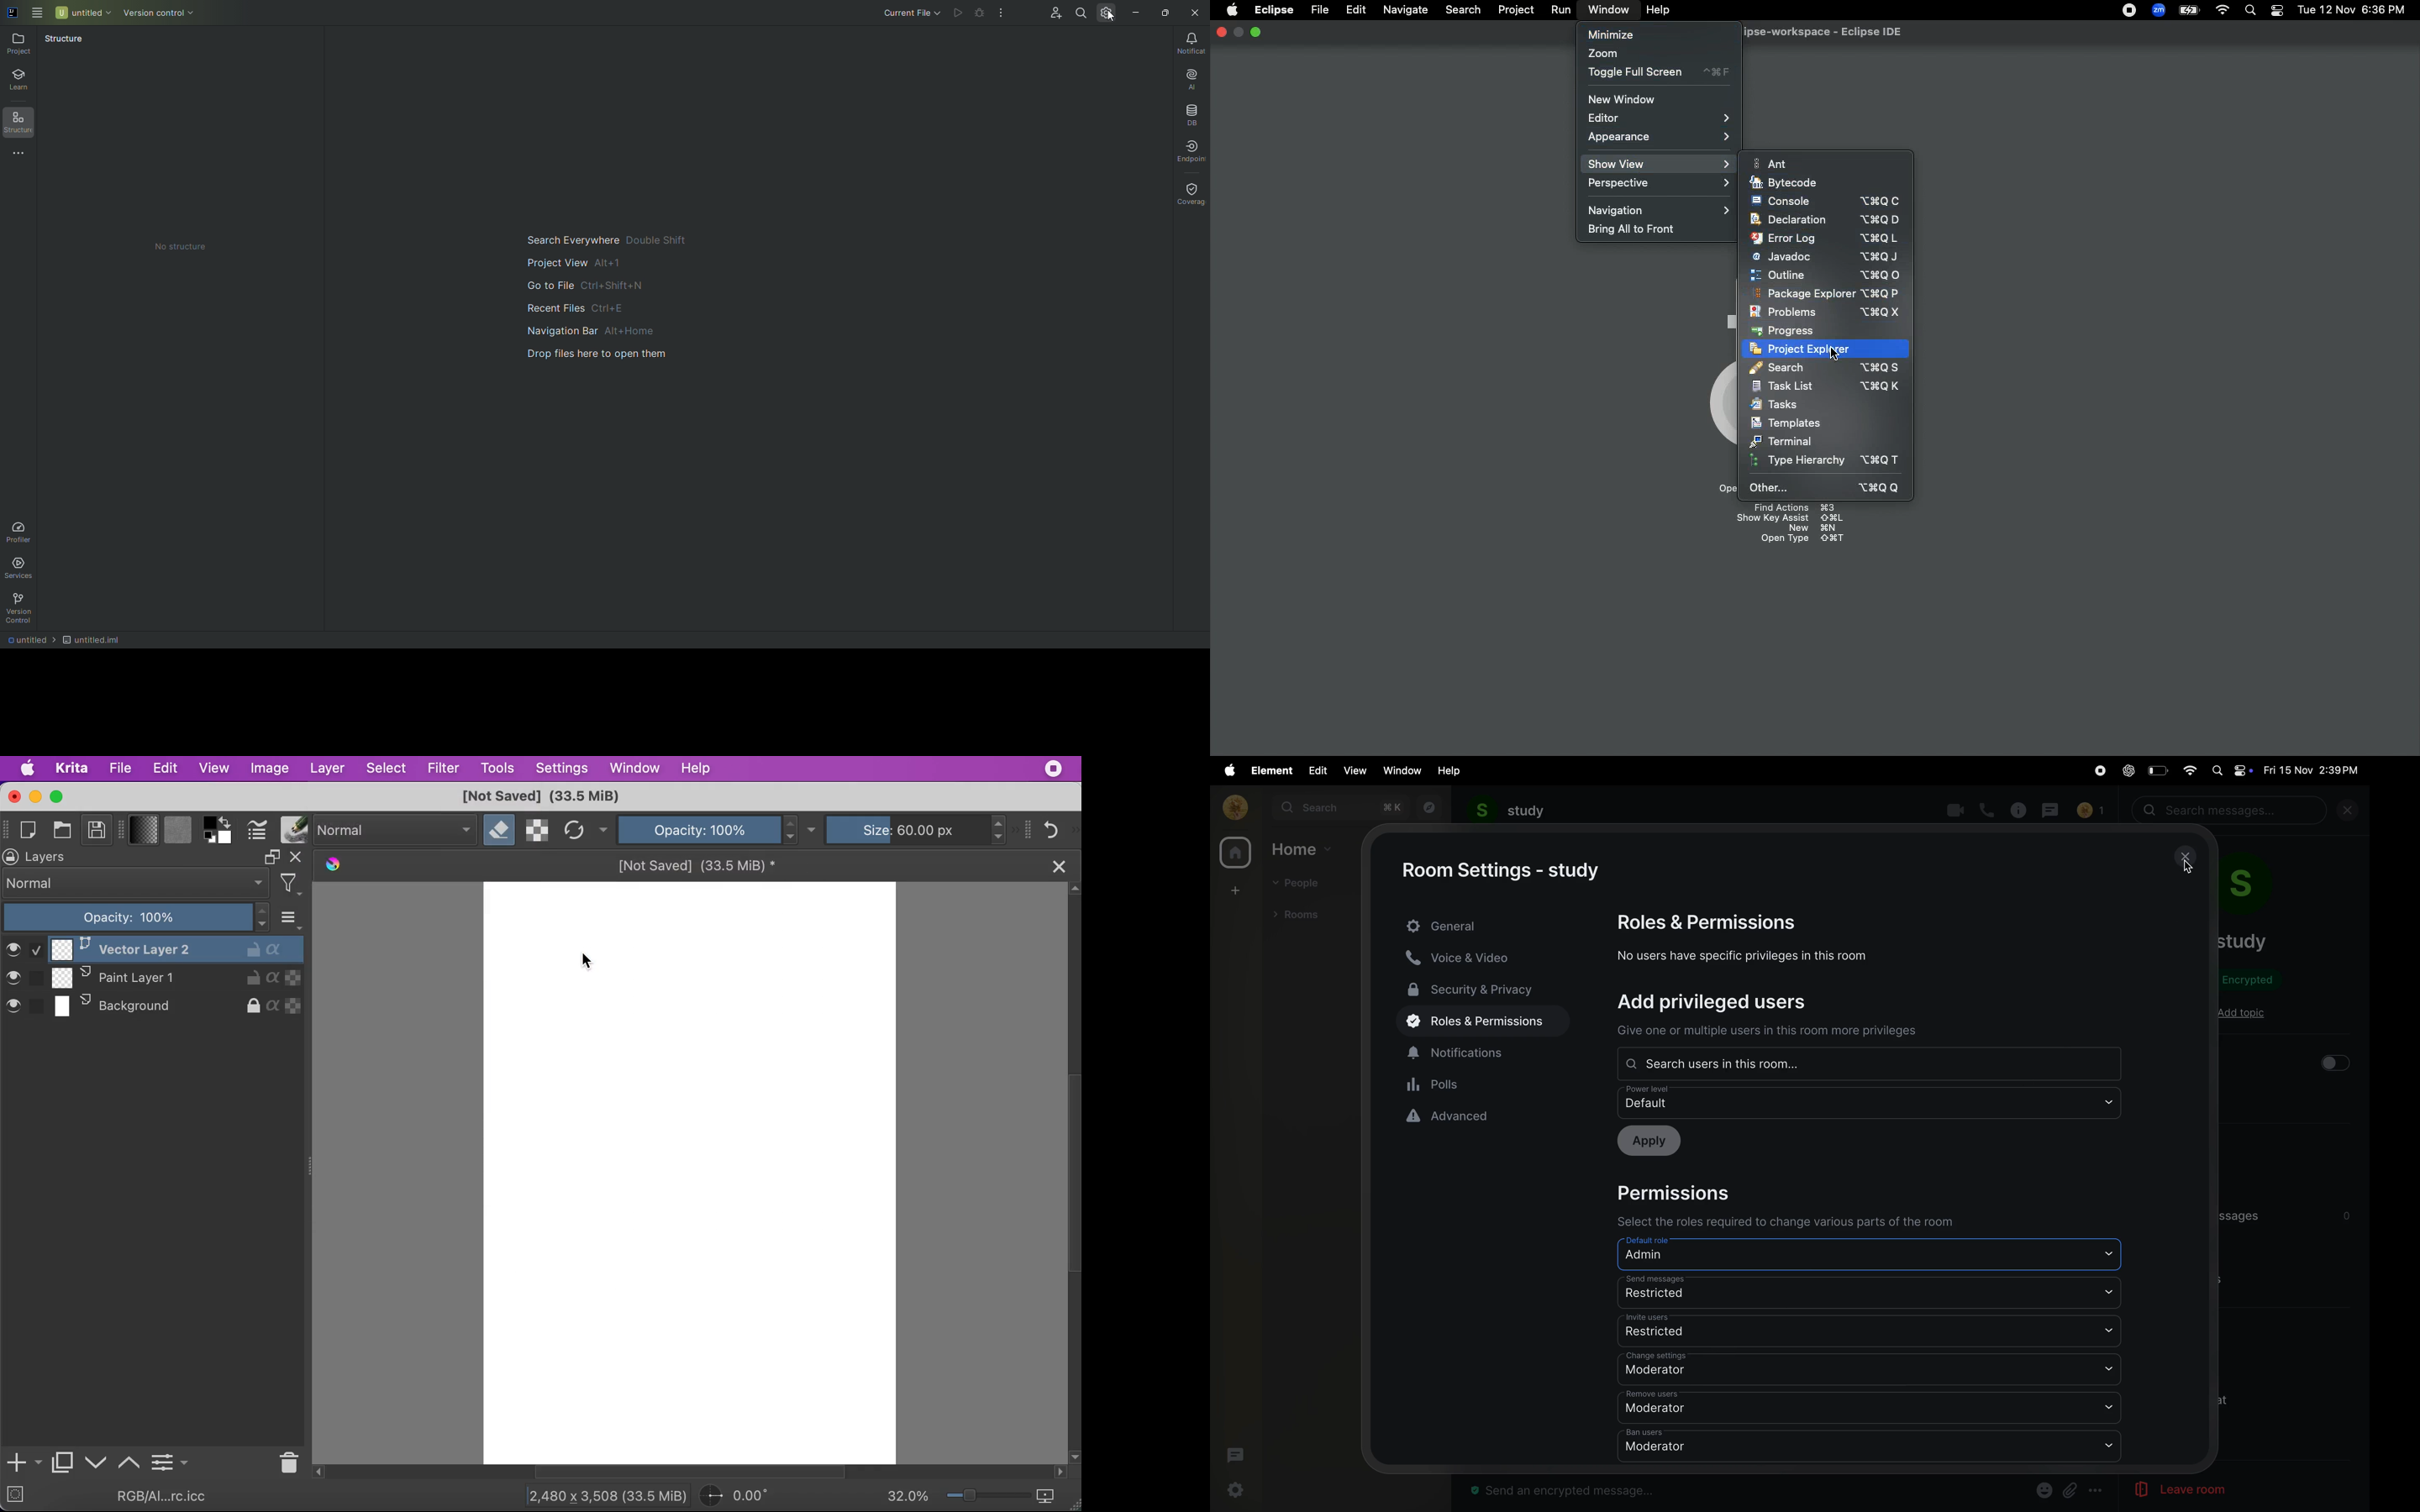 The height and width of the screenshot is (1512, 2436). Describe the element at coordinates (1468, 957) in the screenshot. I see `voice and video` at that location.